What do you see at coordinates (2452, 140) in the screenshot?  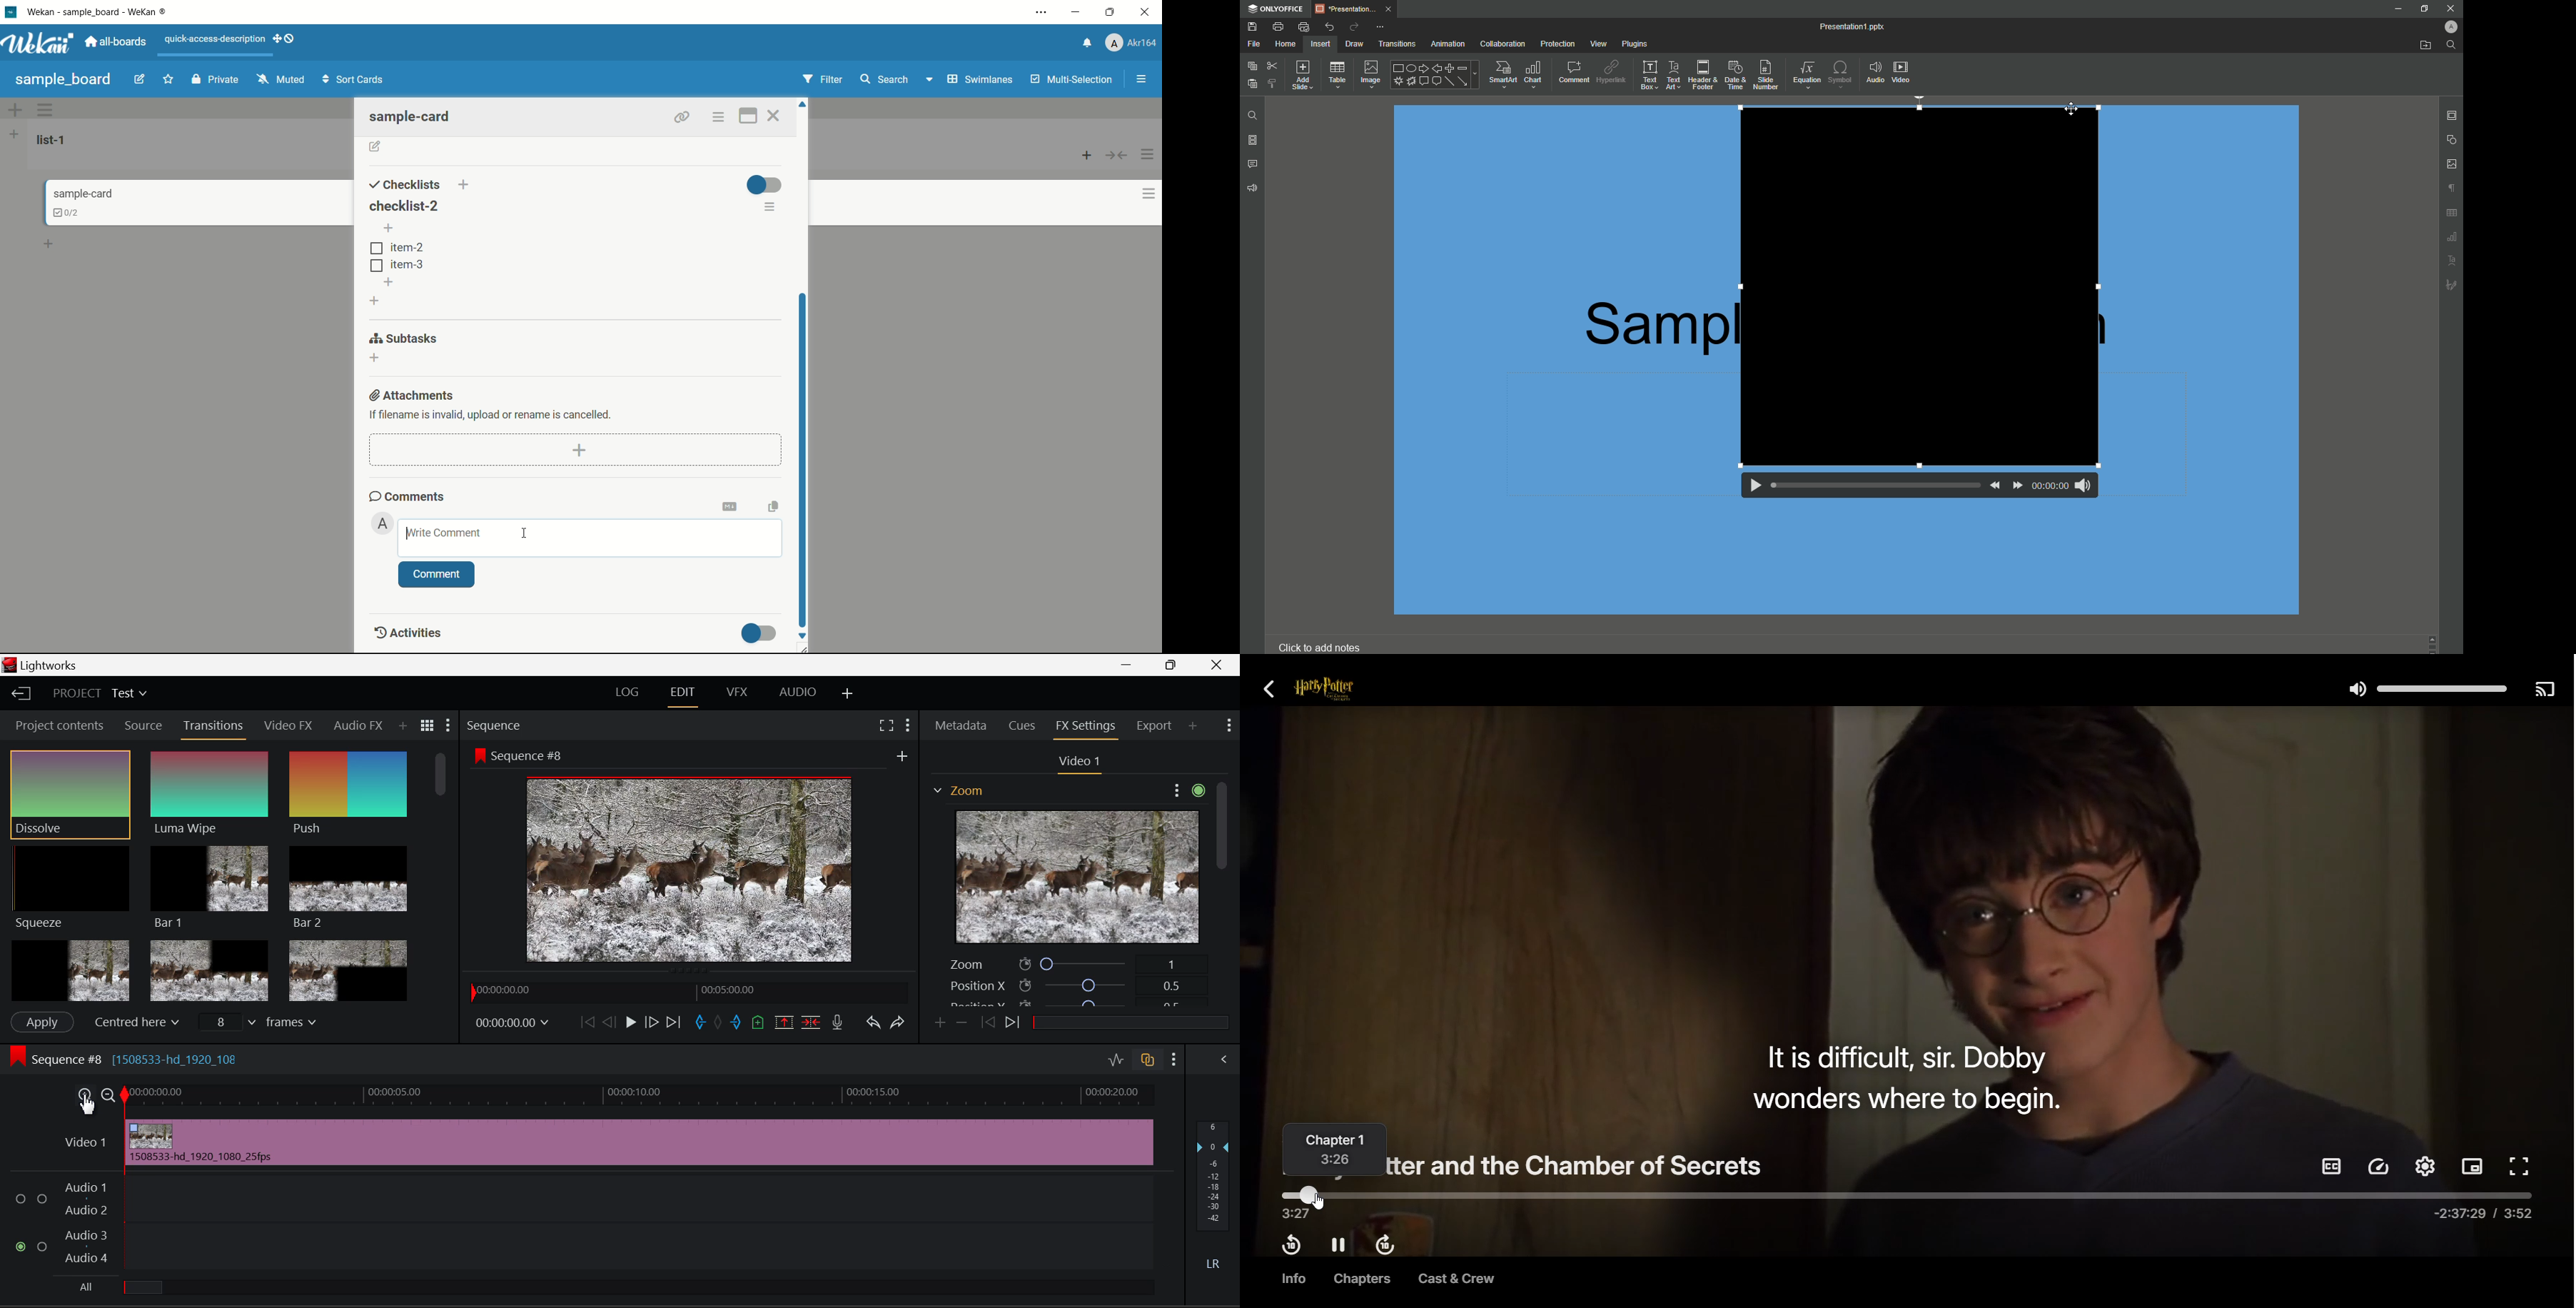 I see `Shape Settings` at bounding box center [2452, 140].